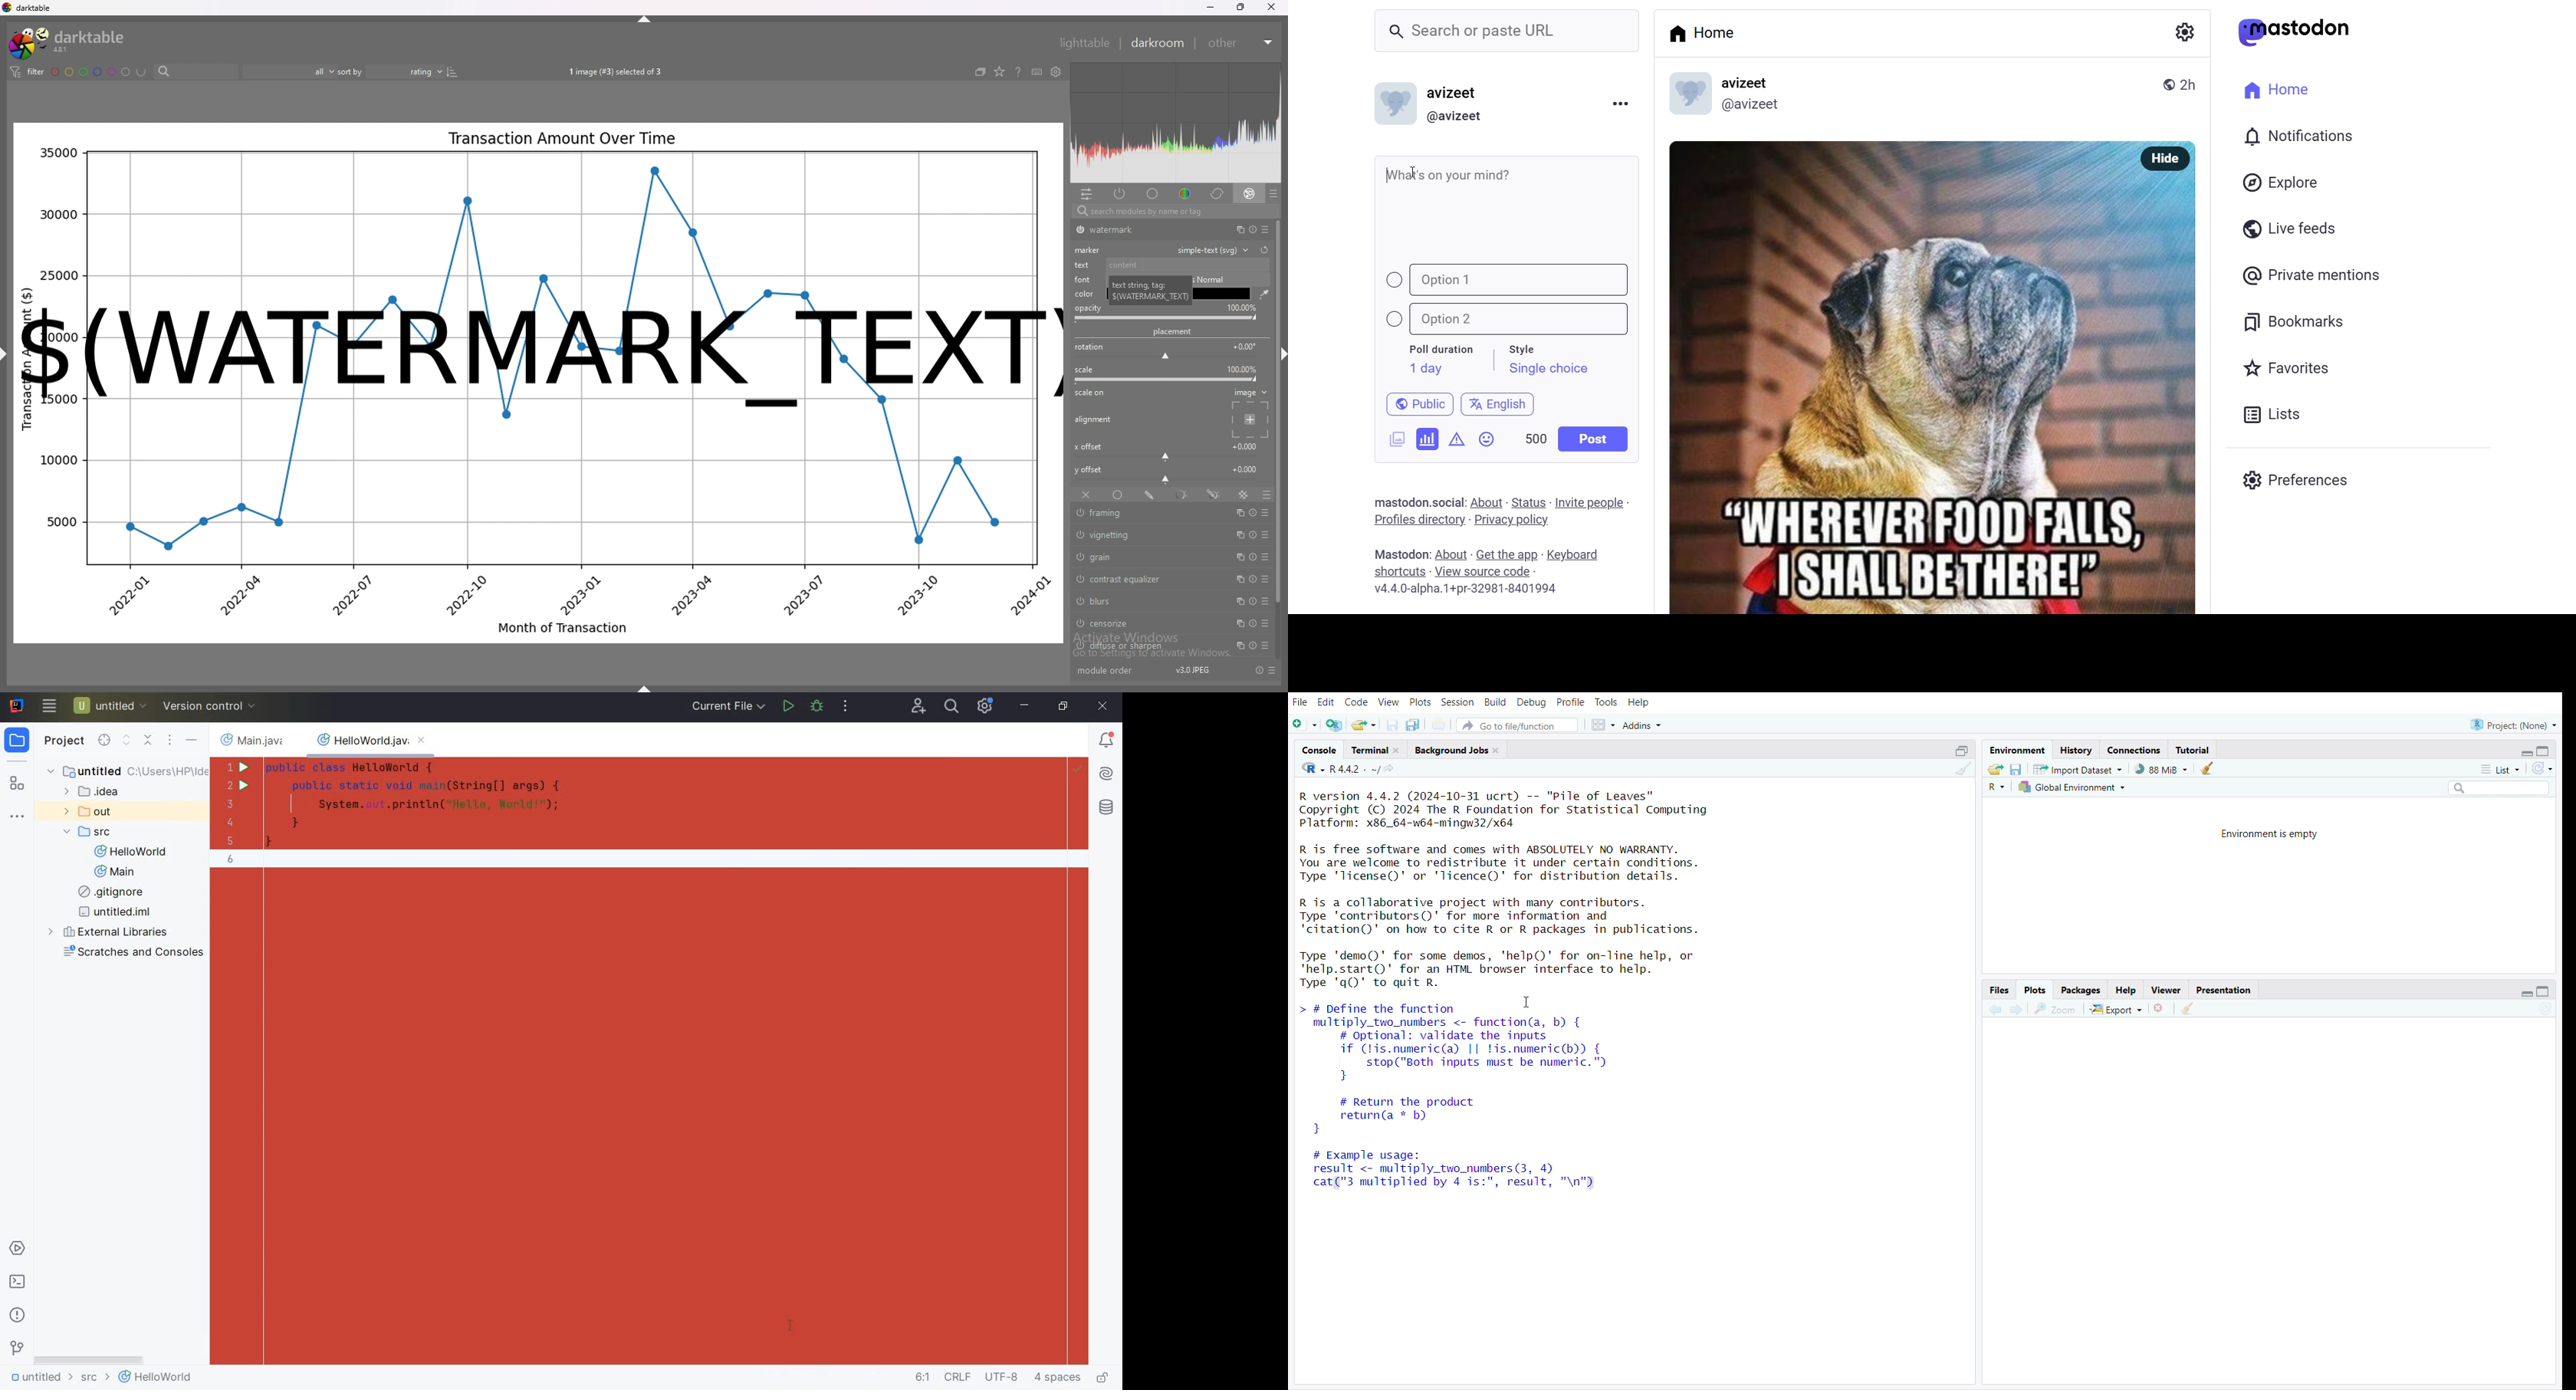  I want to click on hide, so click(2162, 159).